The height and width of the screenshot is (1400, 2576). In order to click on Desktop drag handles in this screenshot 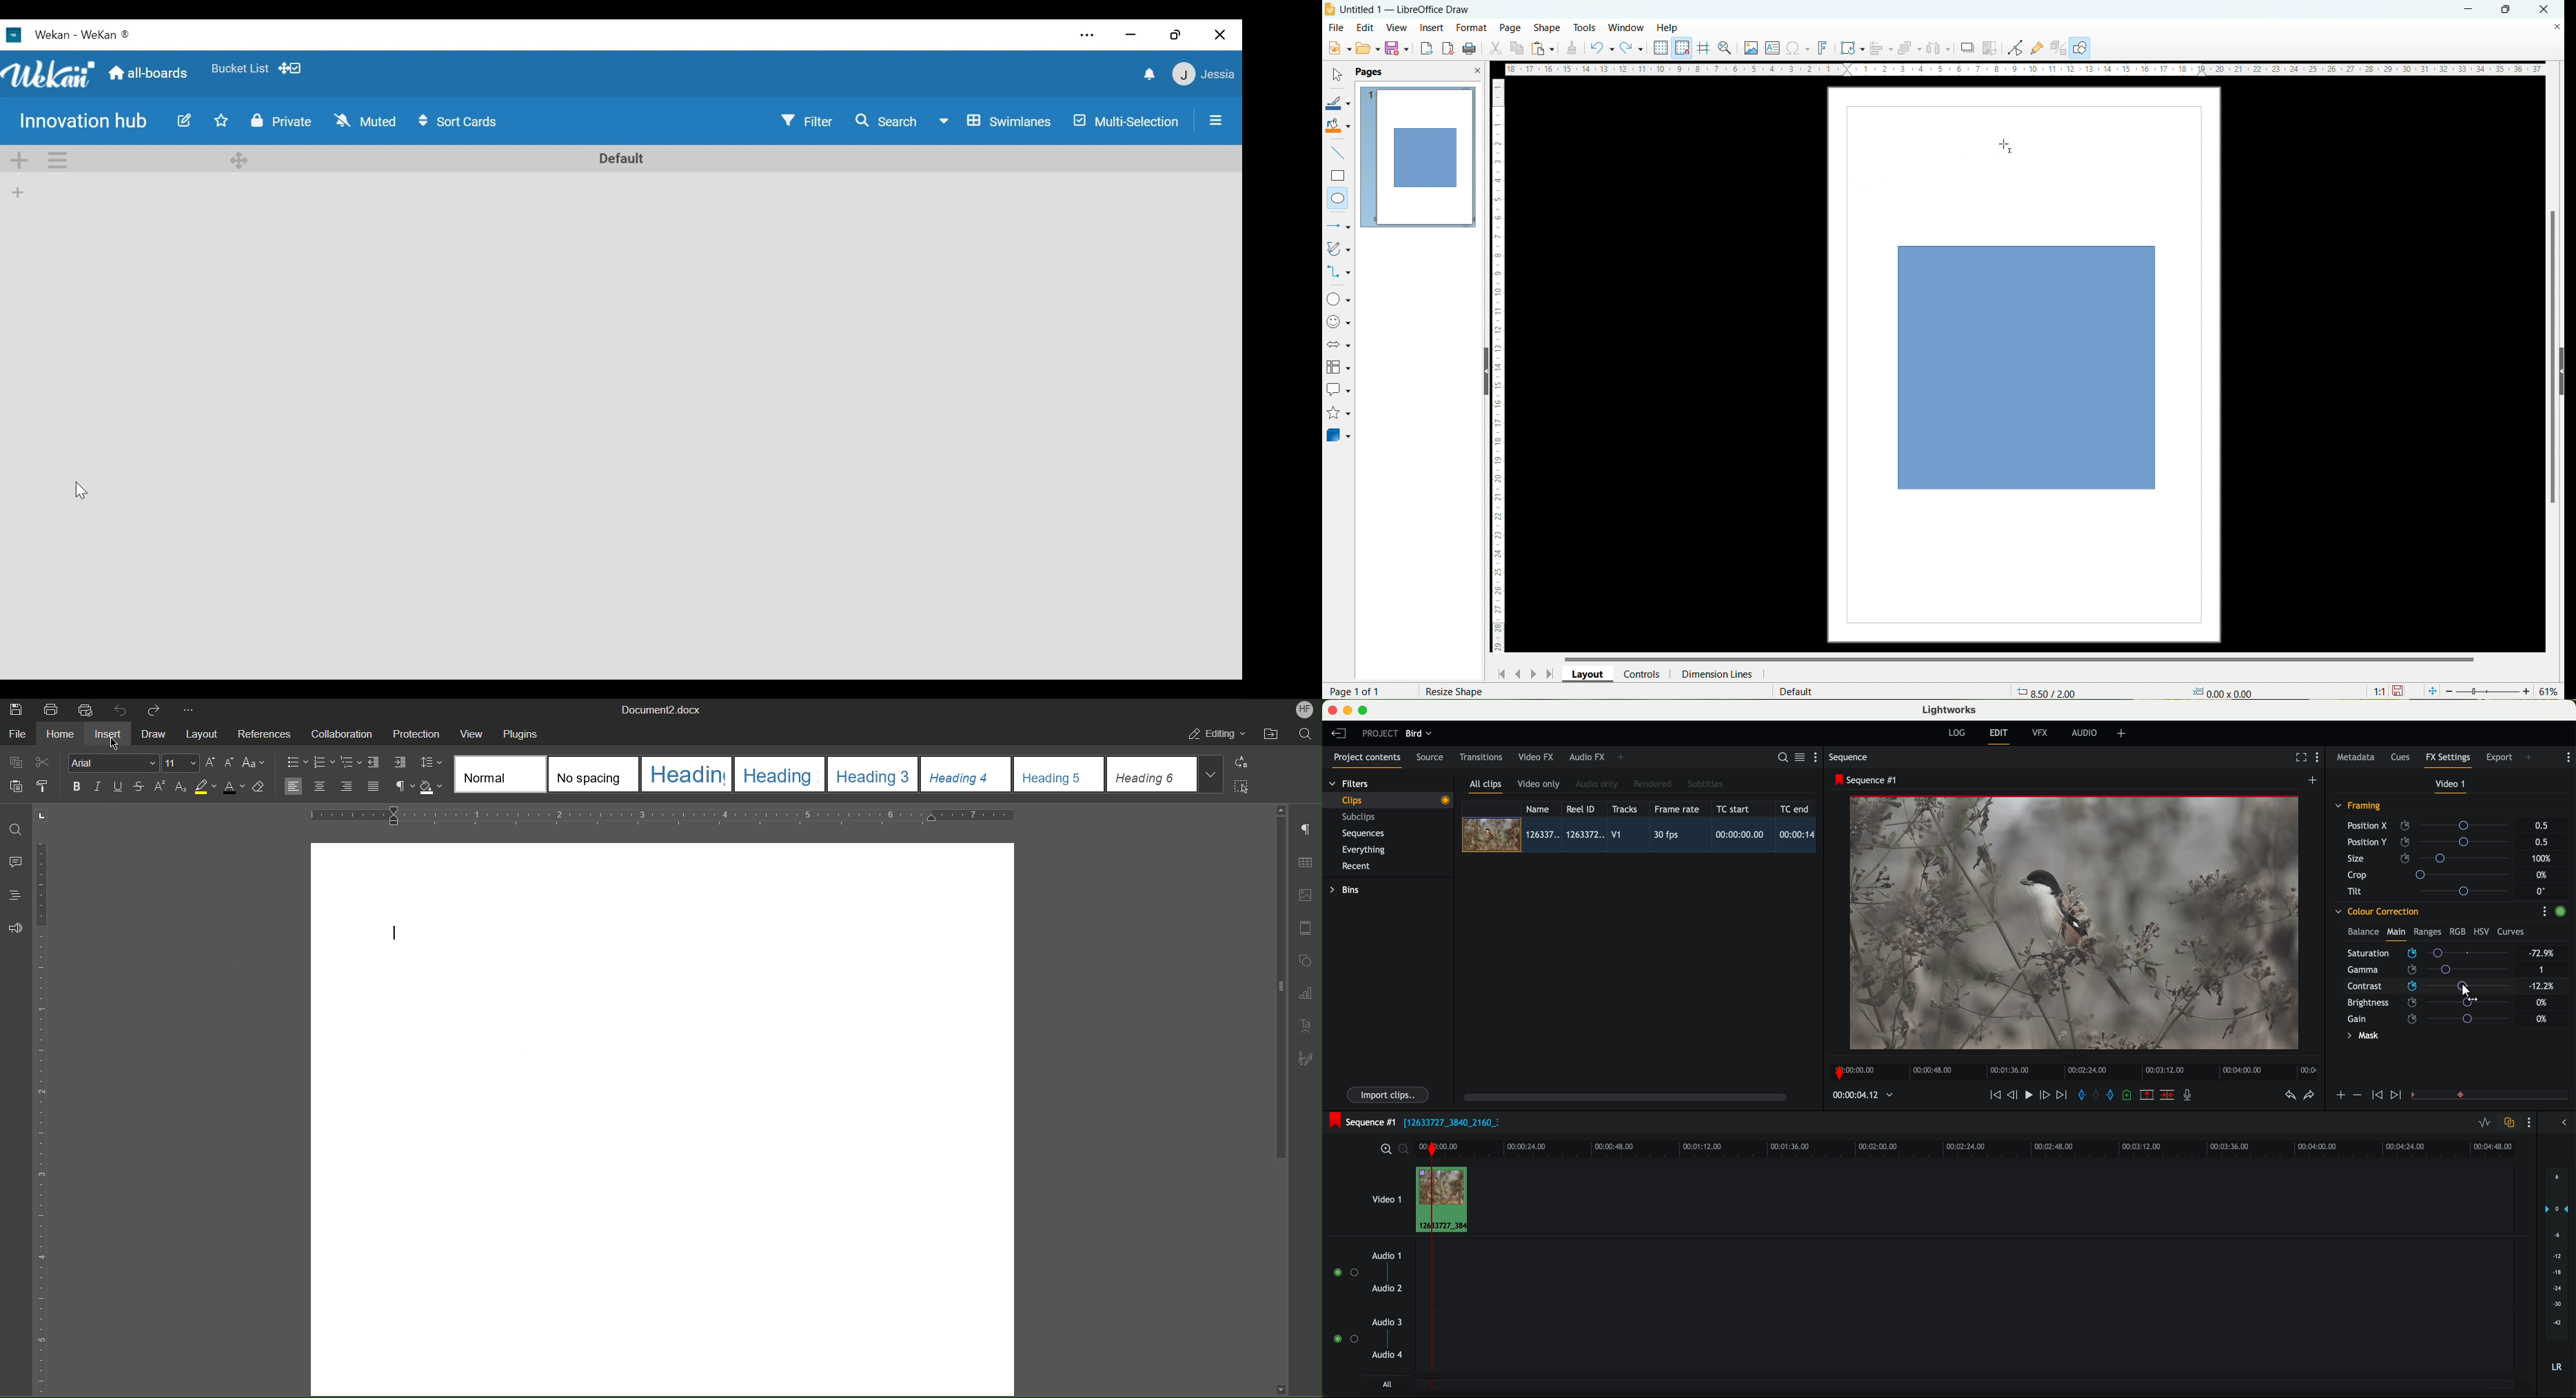, I will do `click(289, 68)`.